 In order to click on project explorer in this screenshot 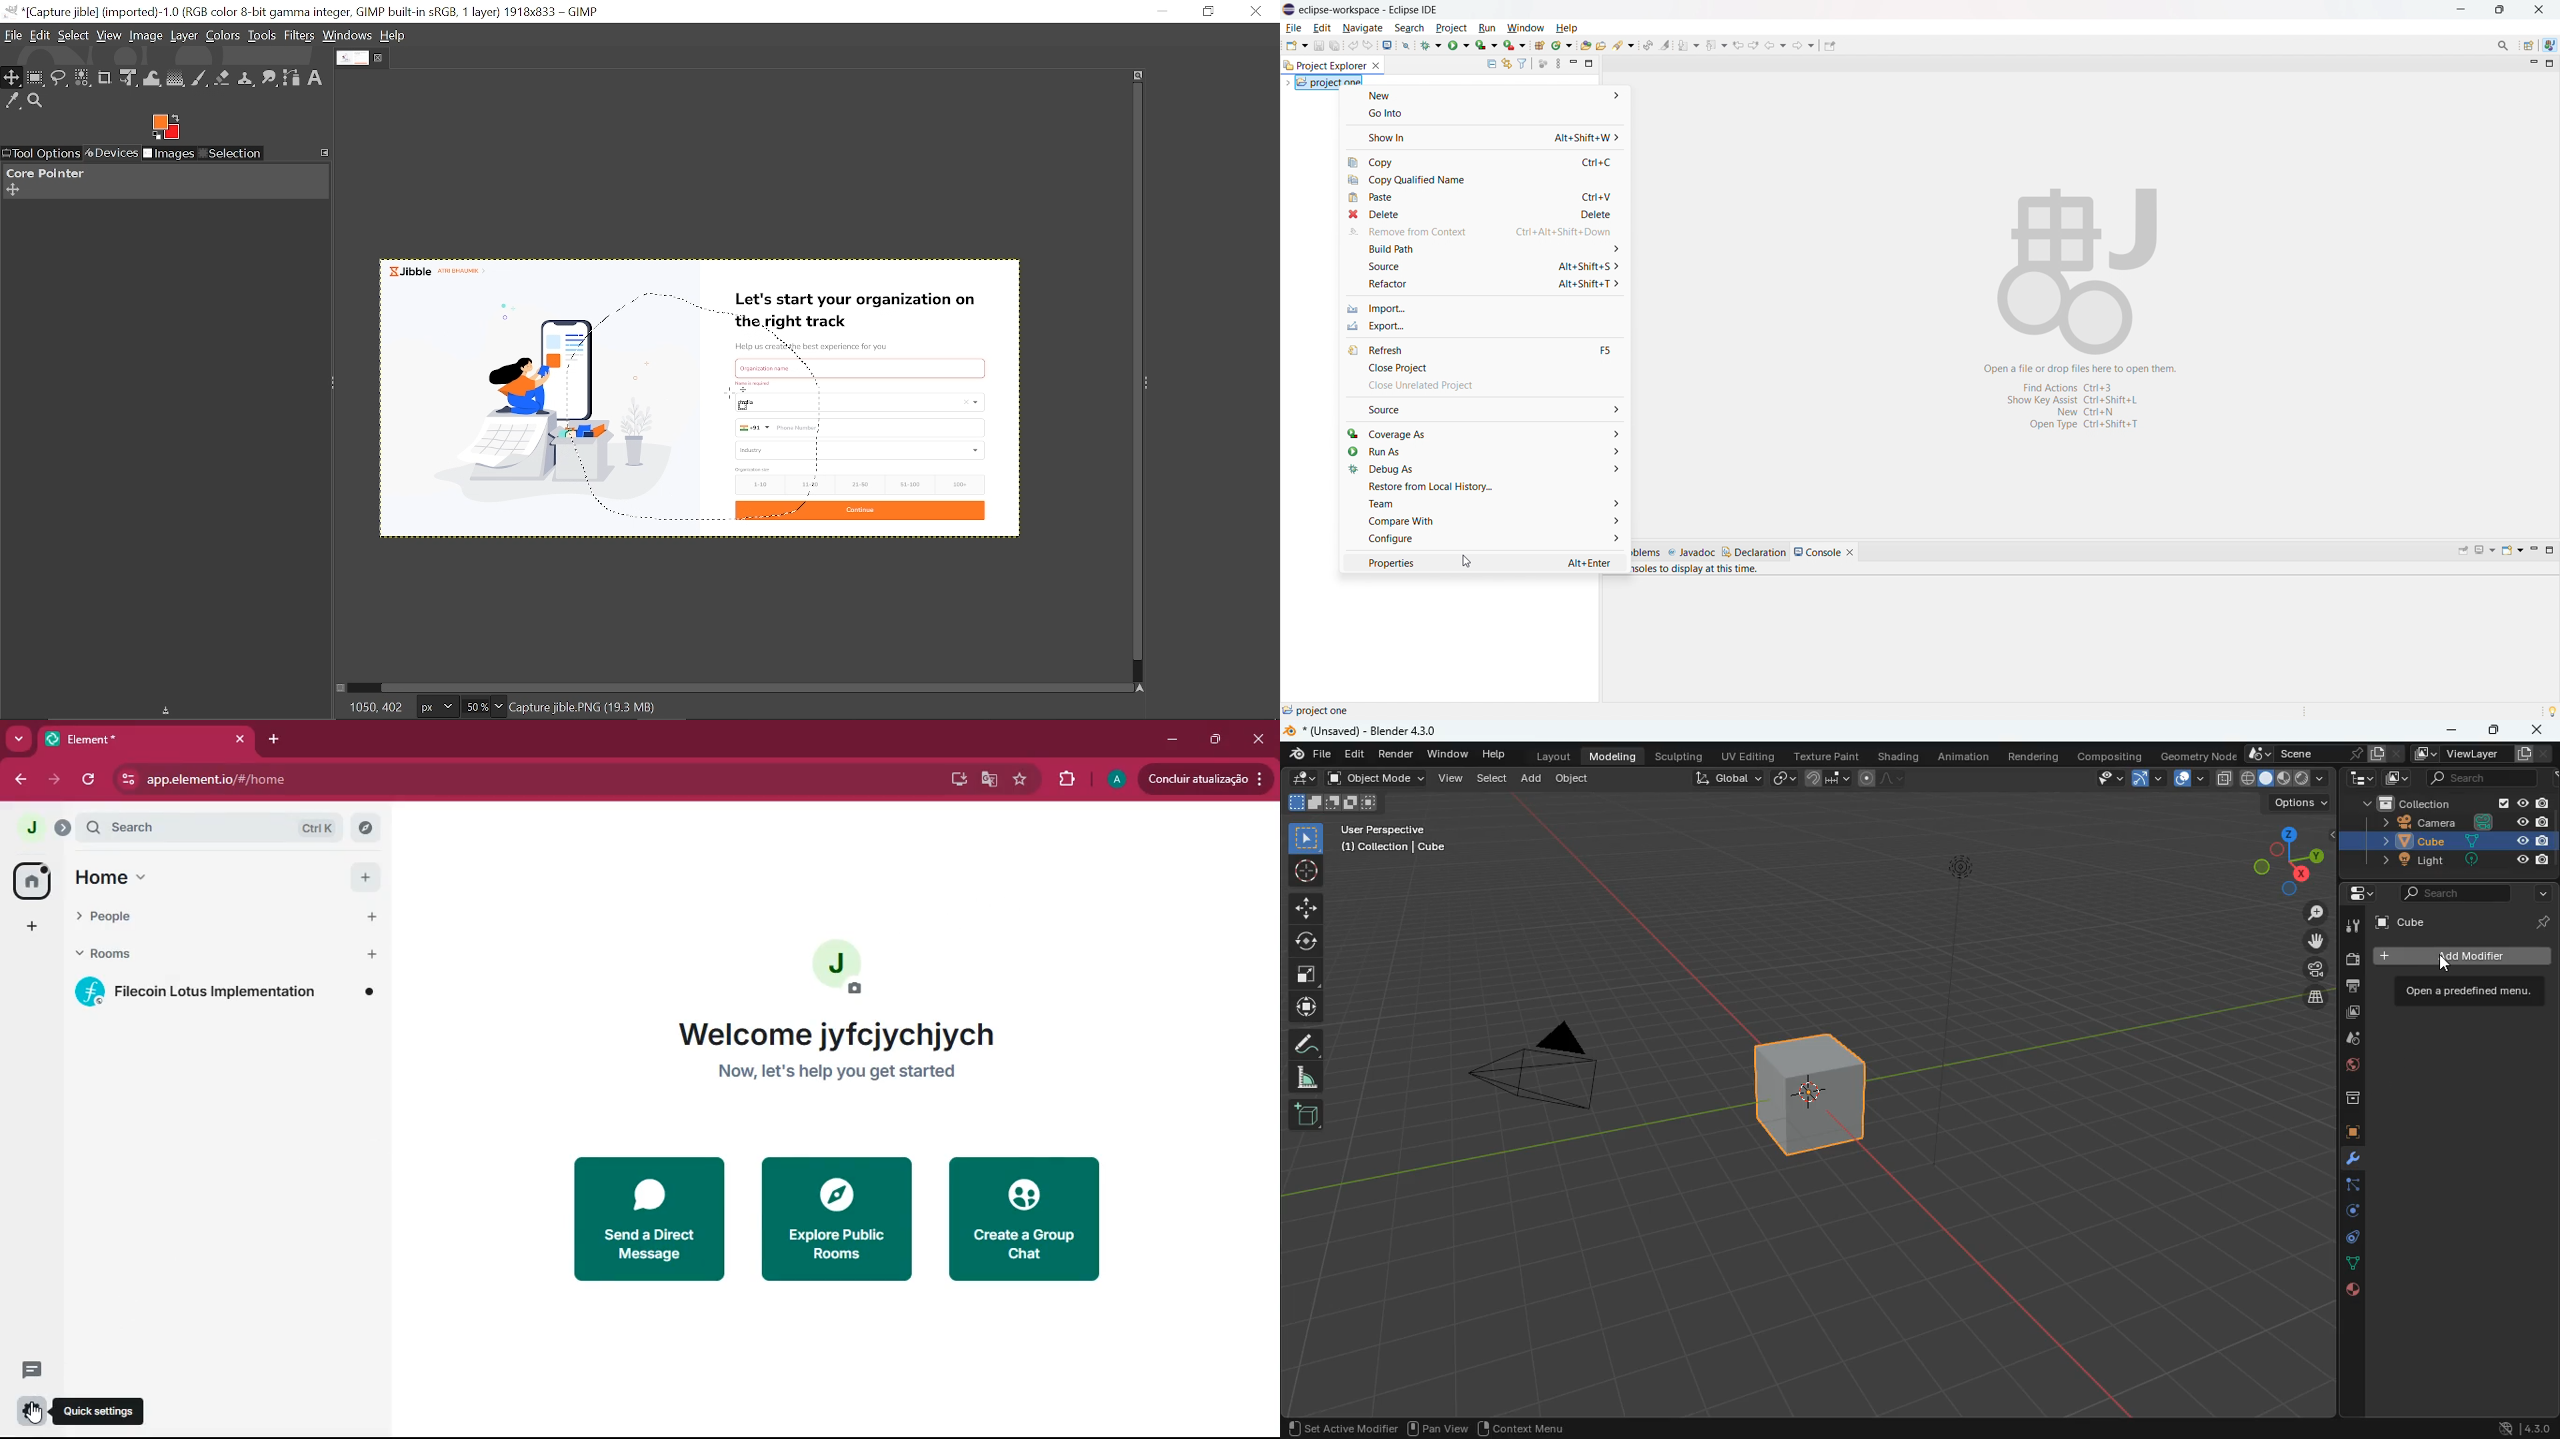, I will do `click(1324, 65)`.